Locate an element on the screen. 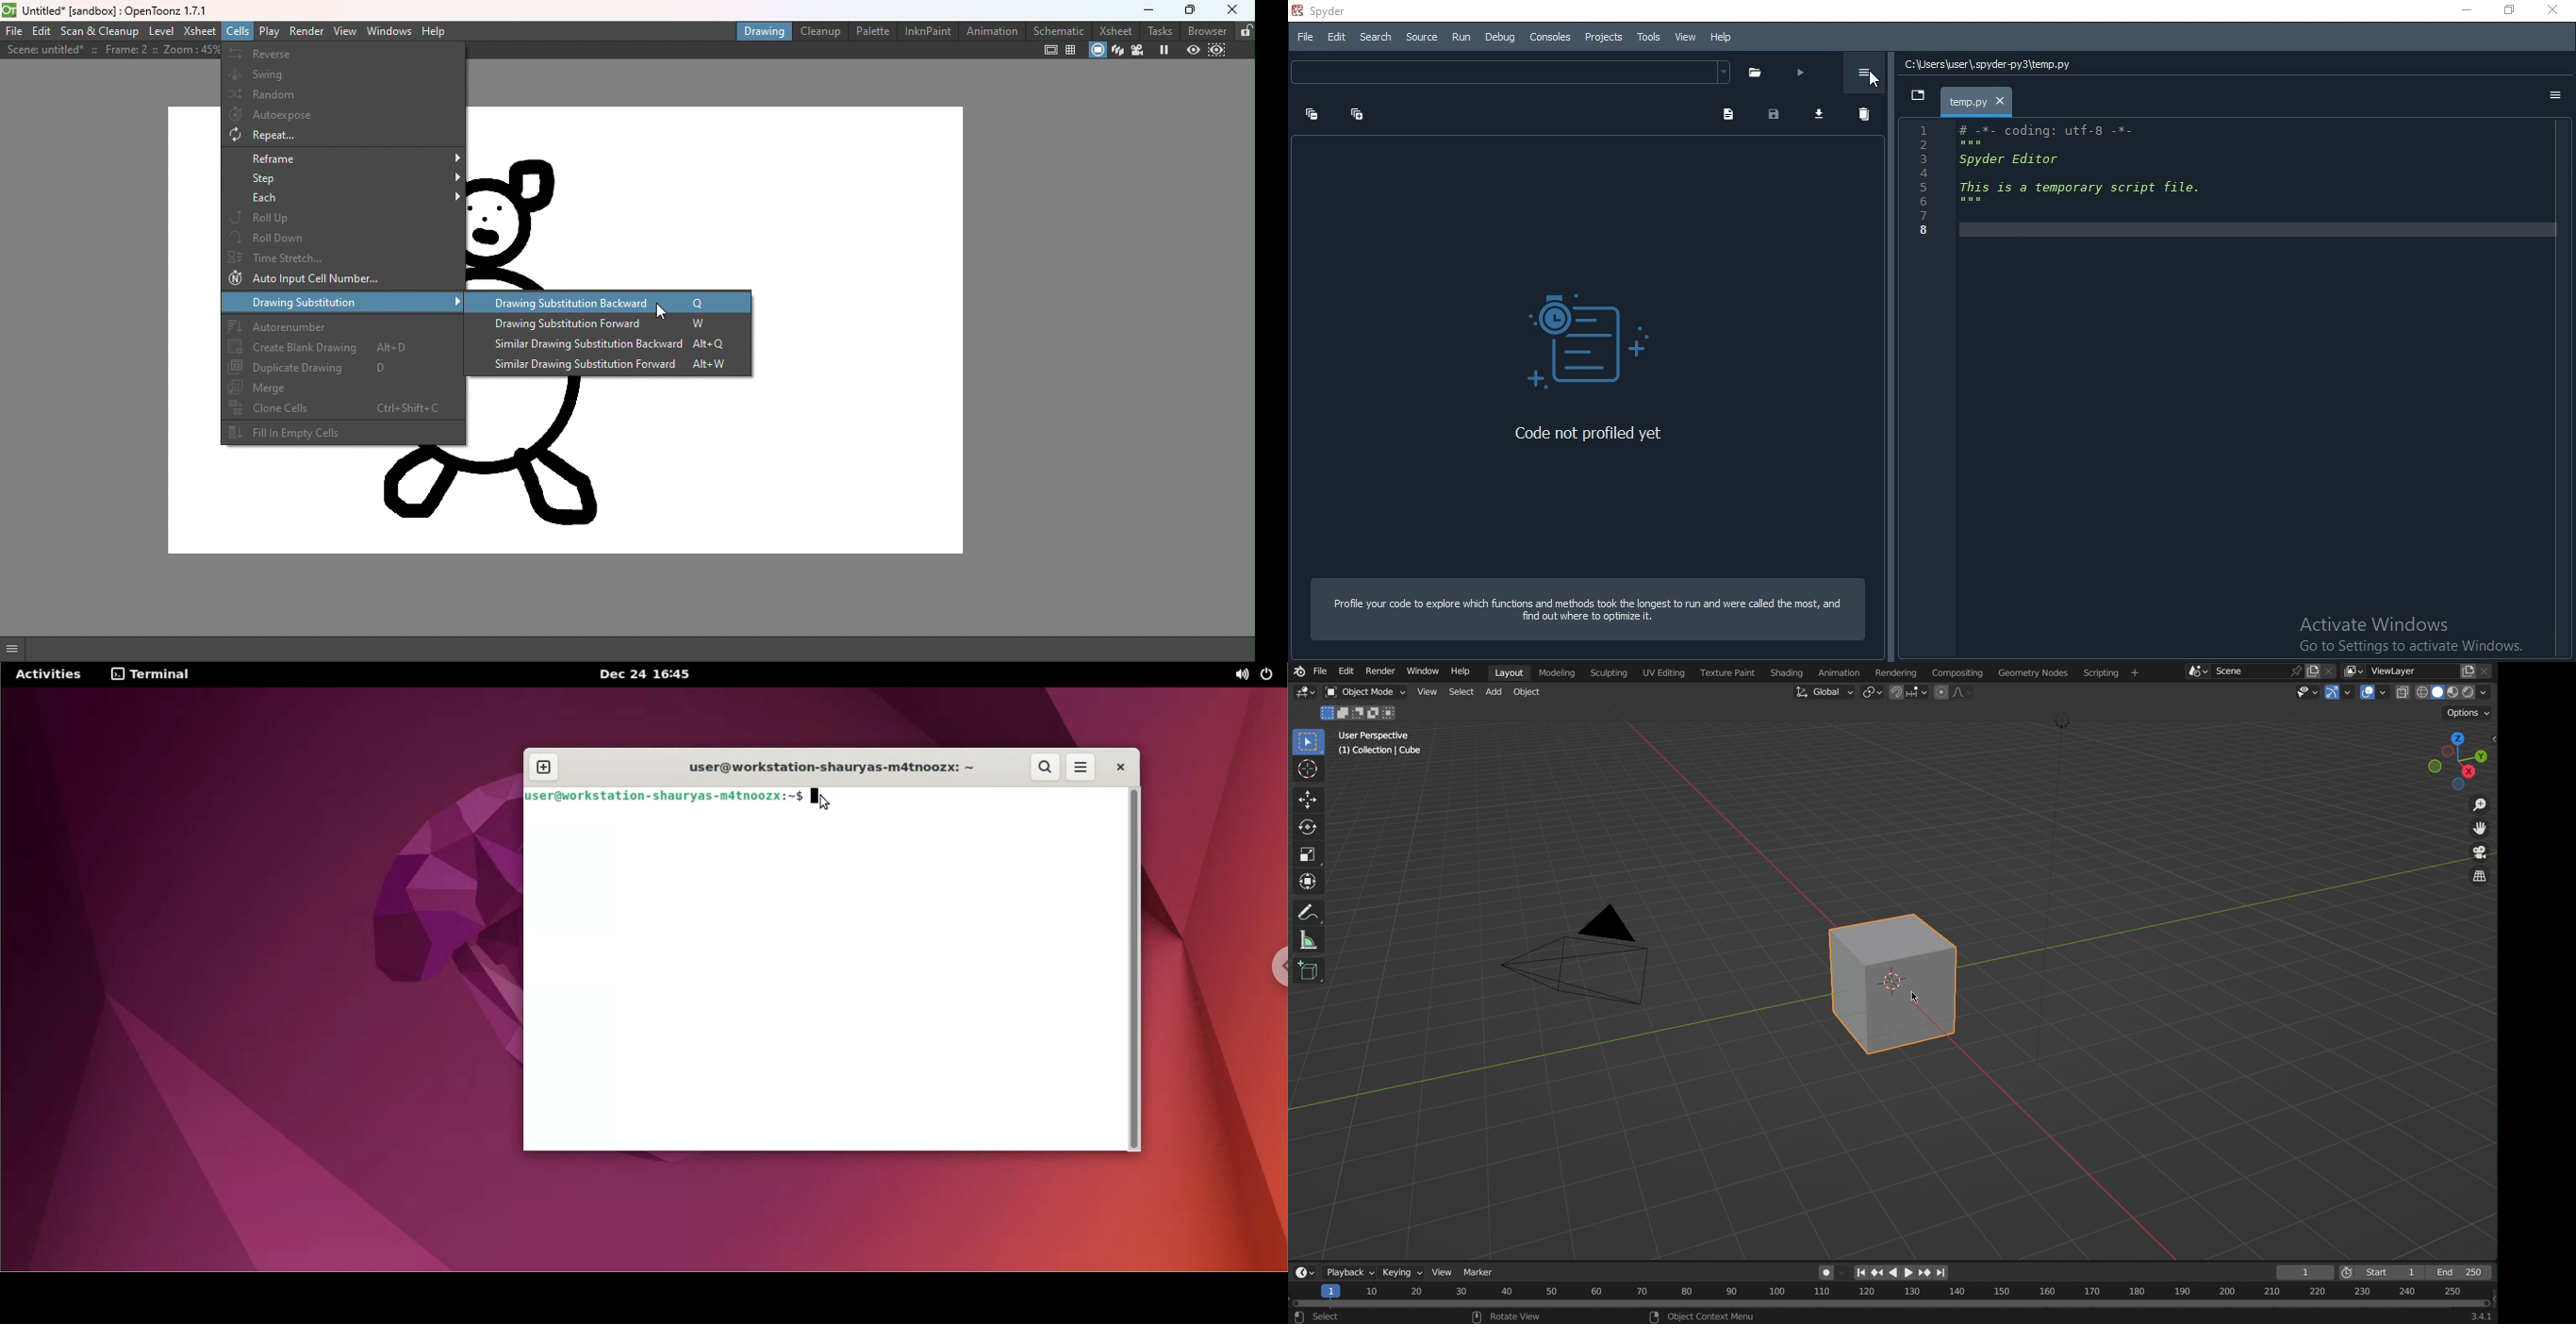 This screenshot has width=2576, height=1344. Cube is located at coordinates (1899, 987).